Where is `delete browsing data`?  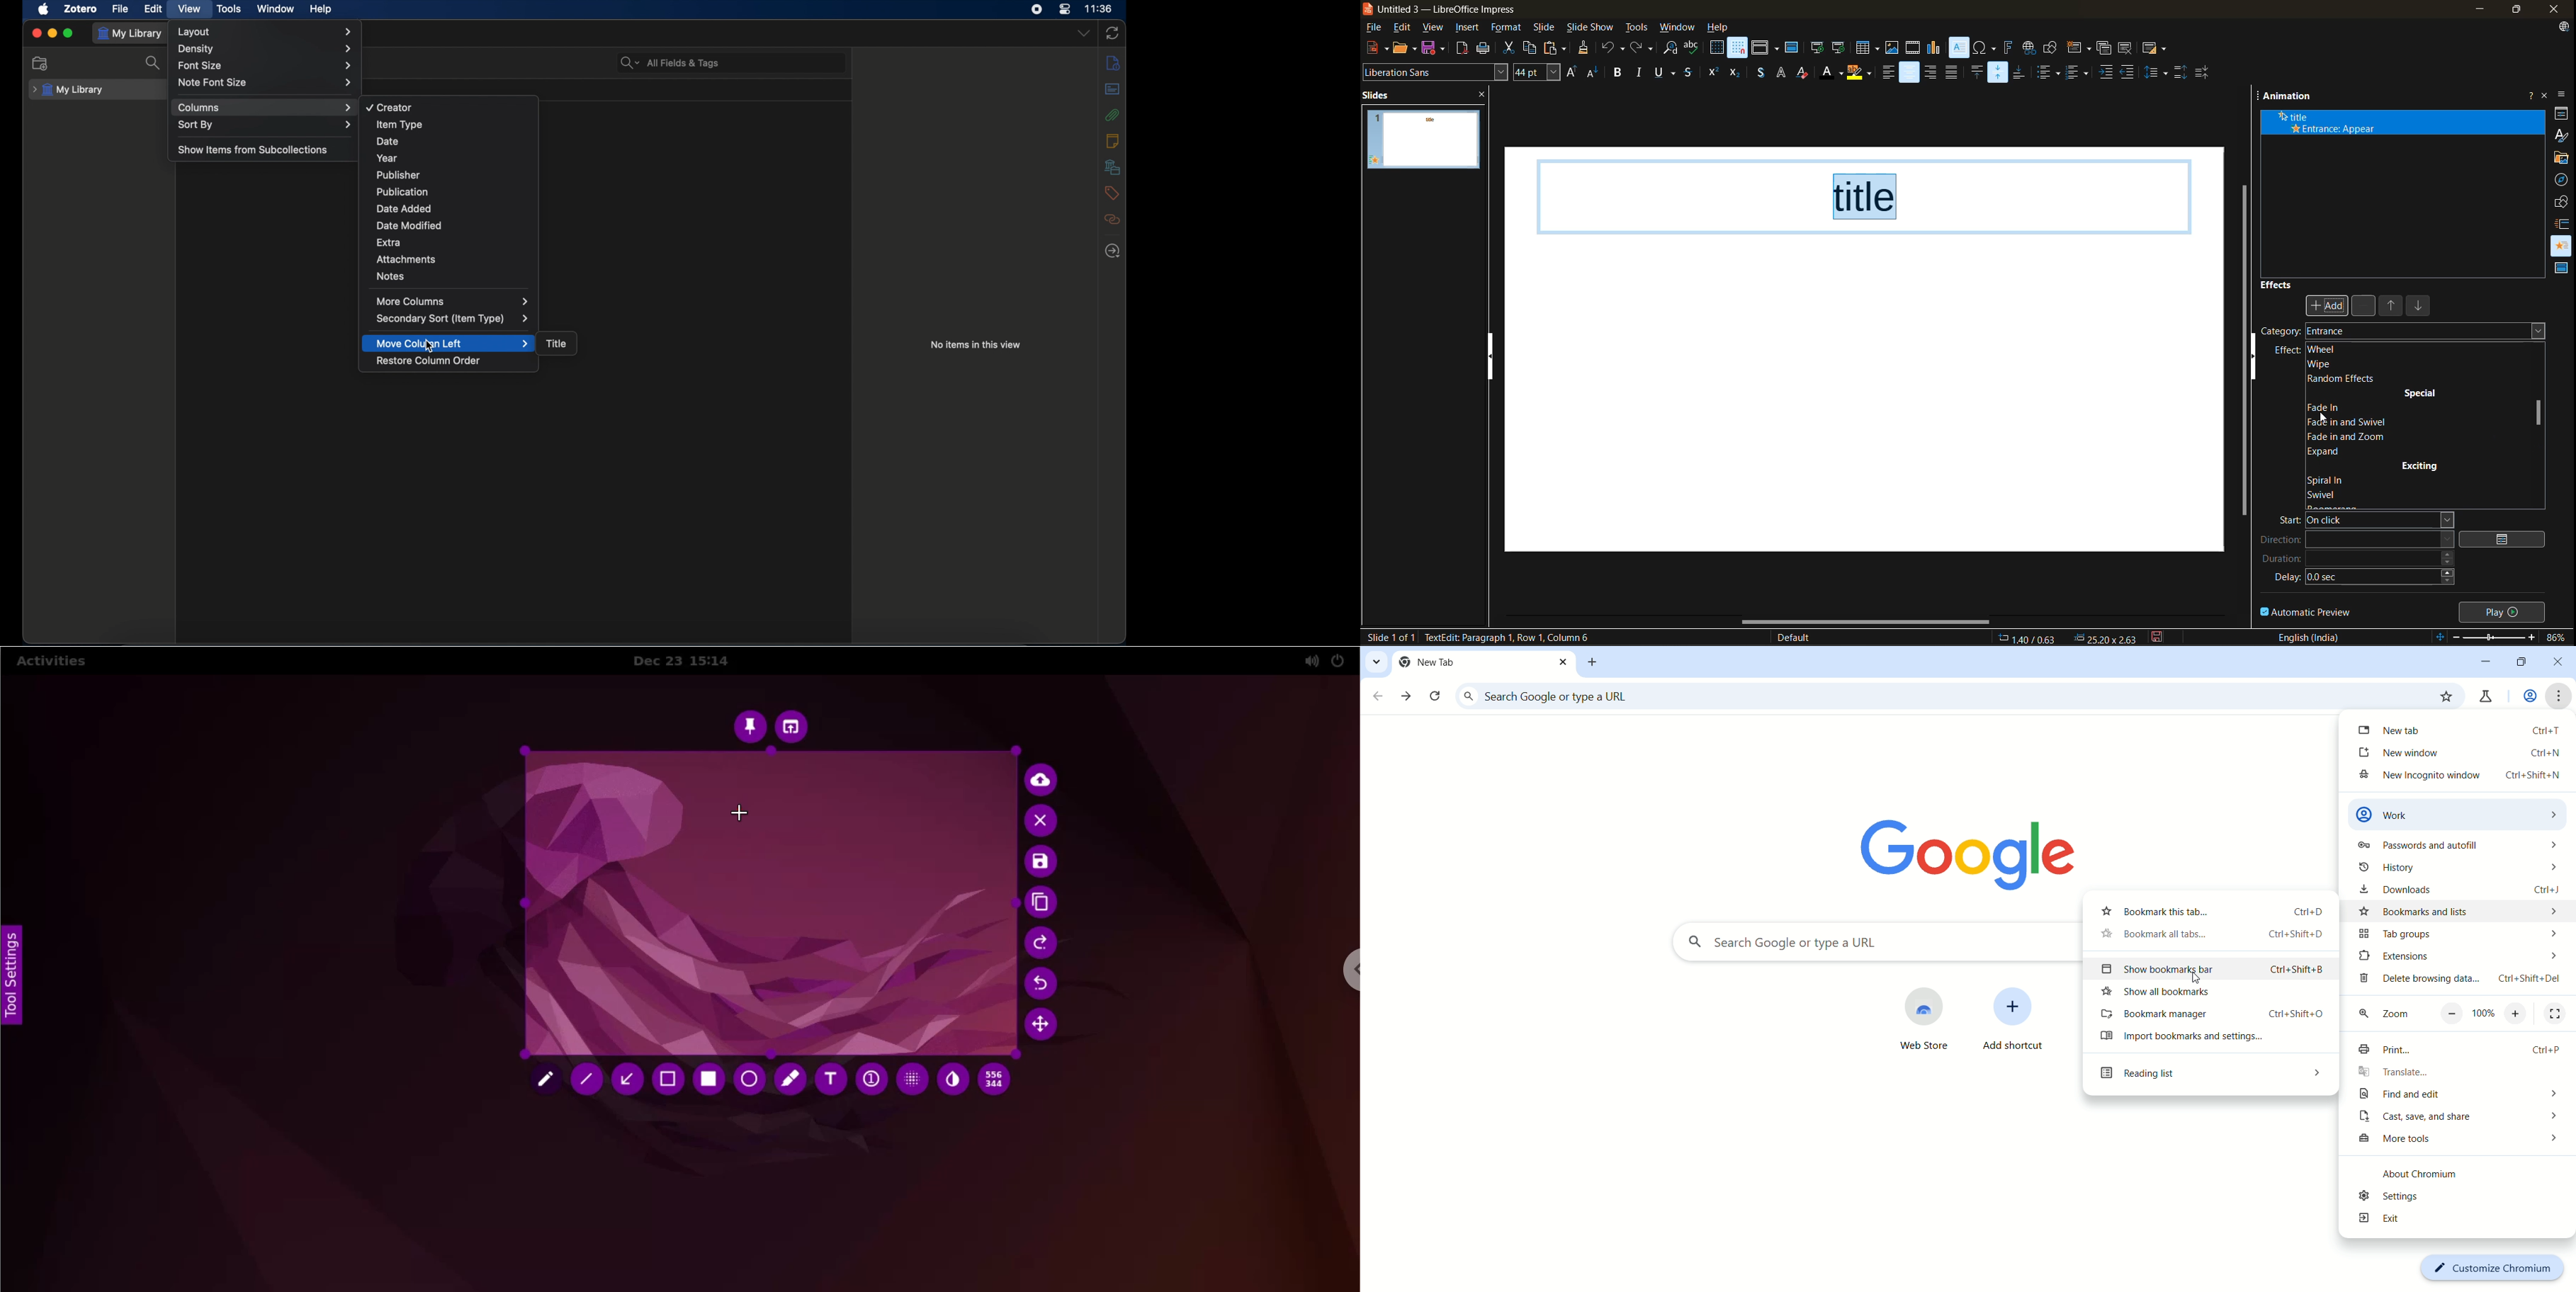
delete browsing data is located at coordinates (2460, 982).